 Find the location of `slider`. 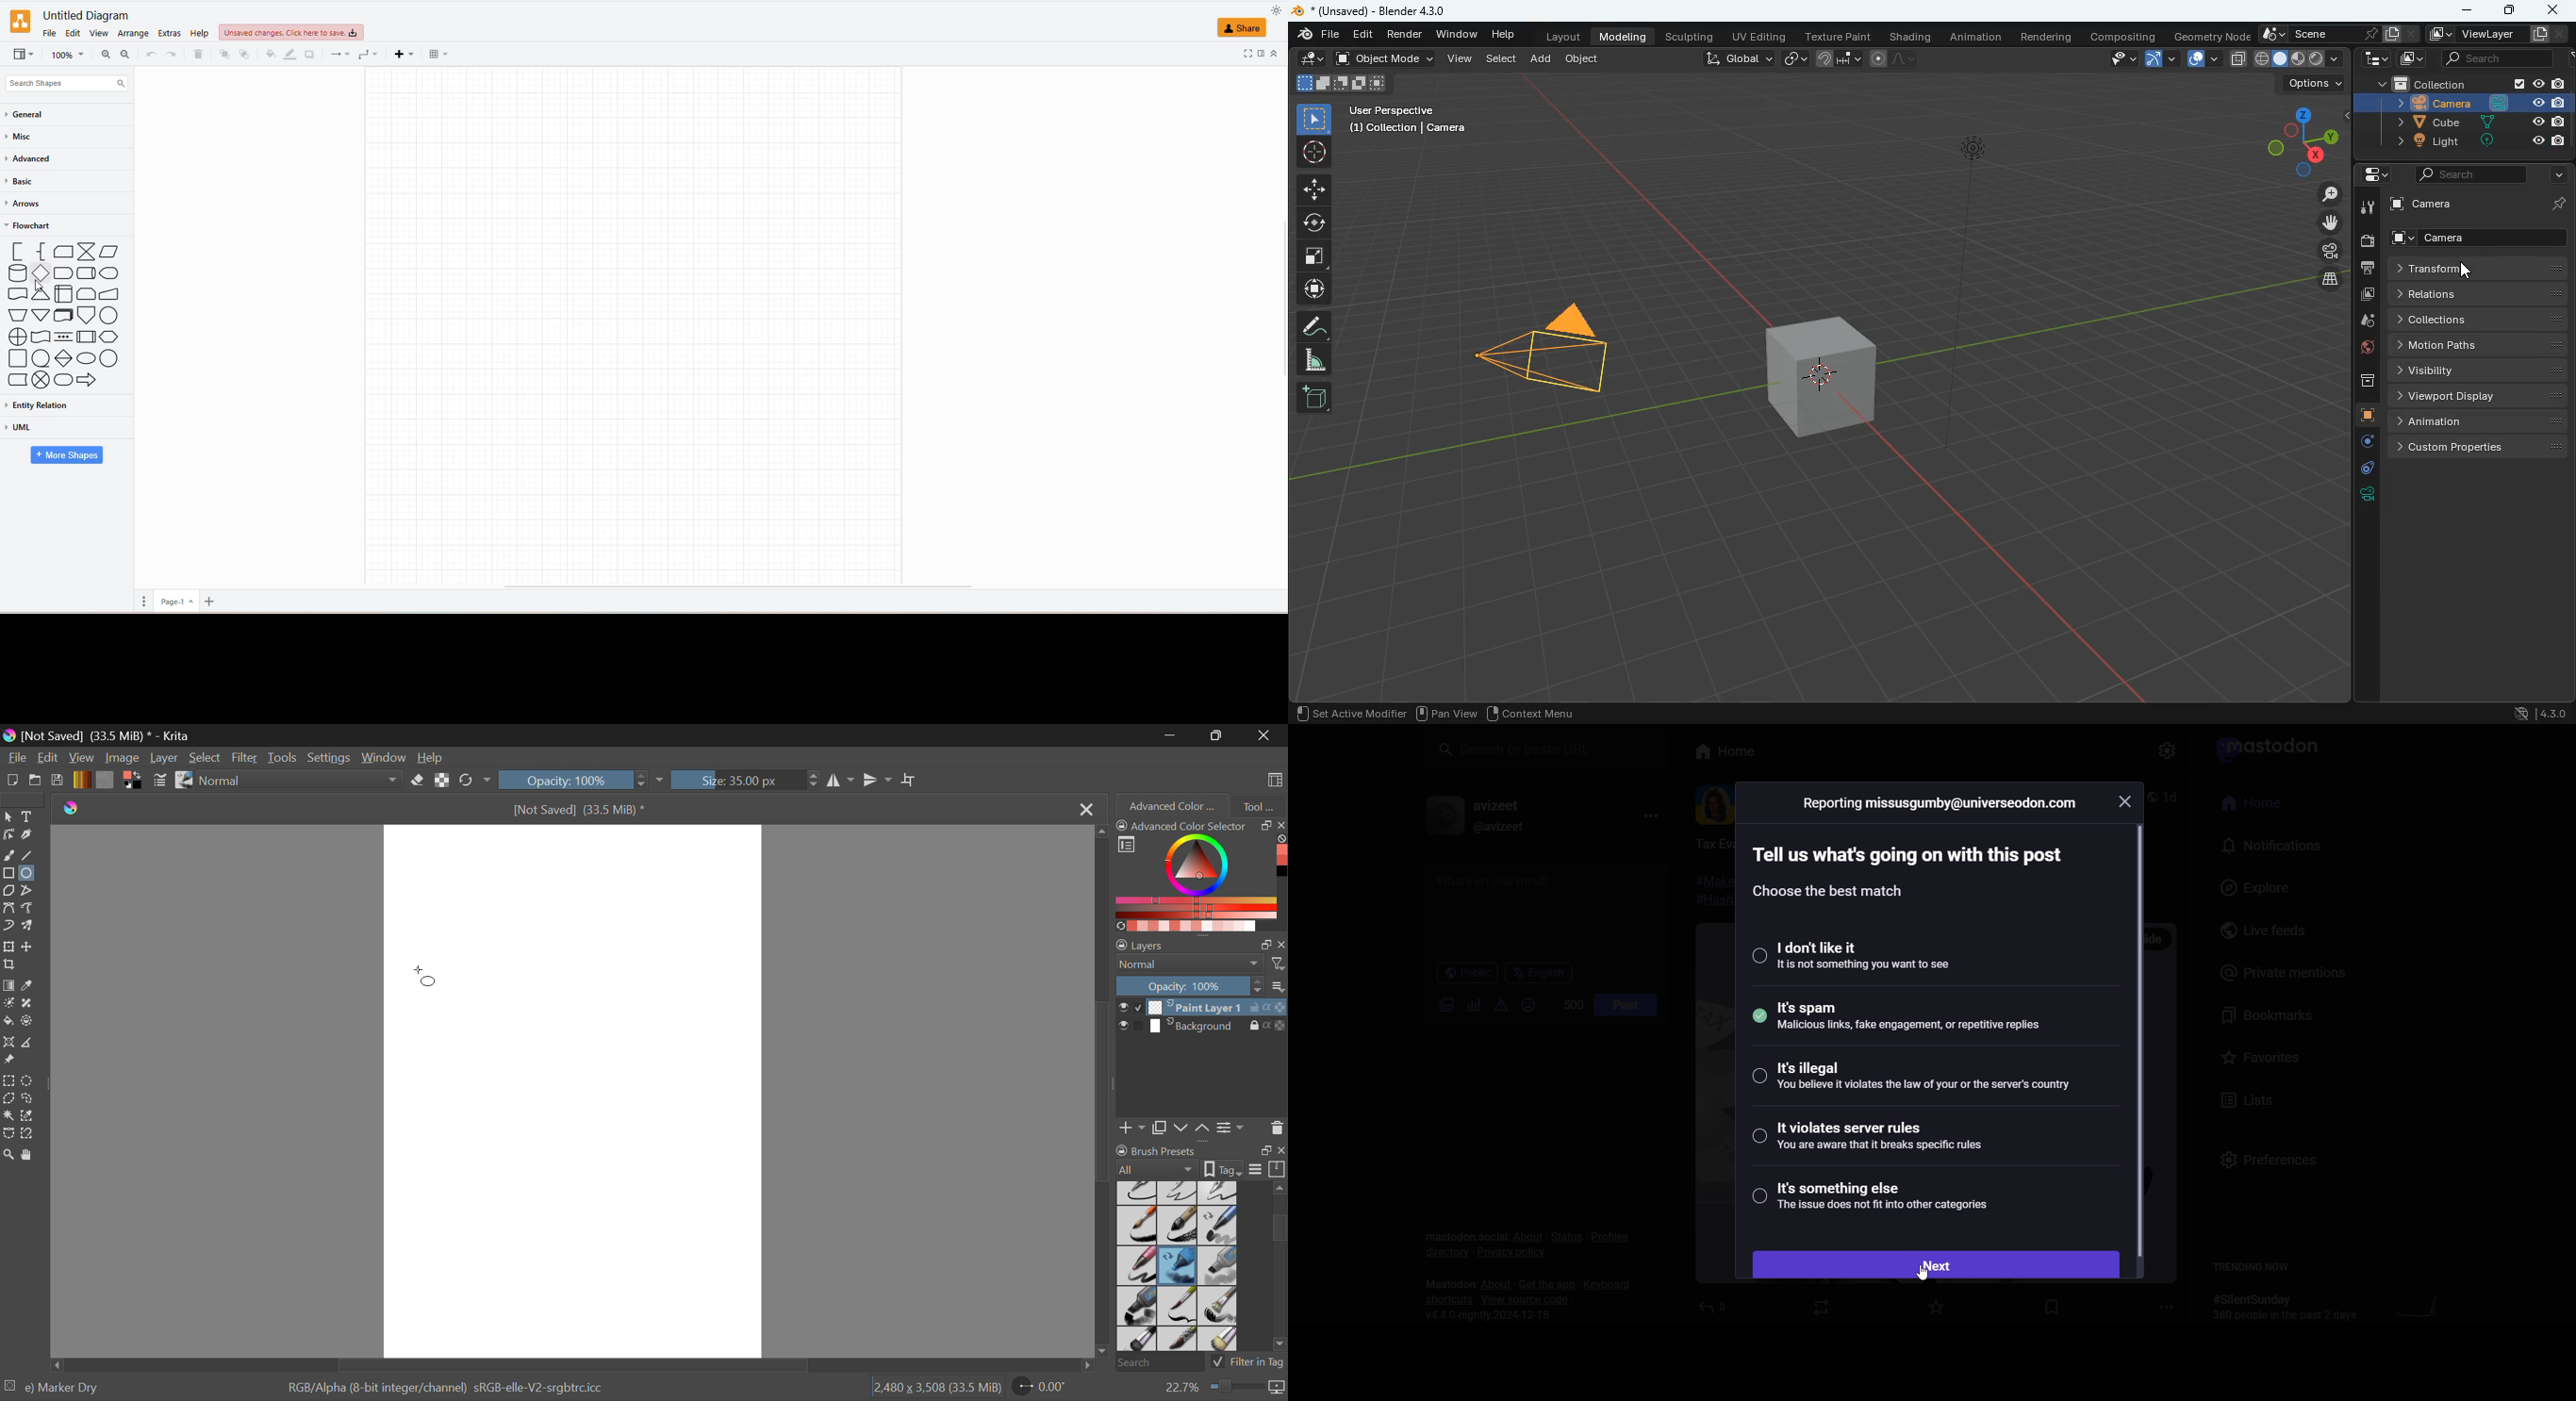

slider is located at coordinates (1279, 1270).